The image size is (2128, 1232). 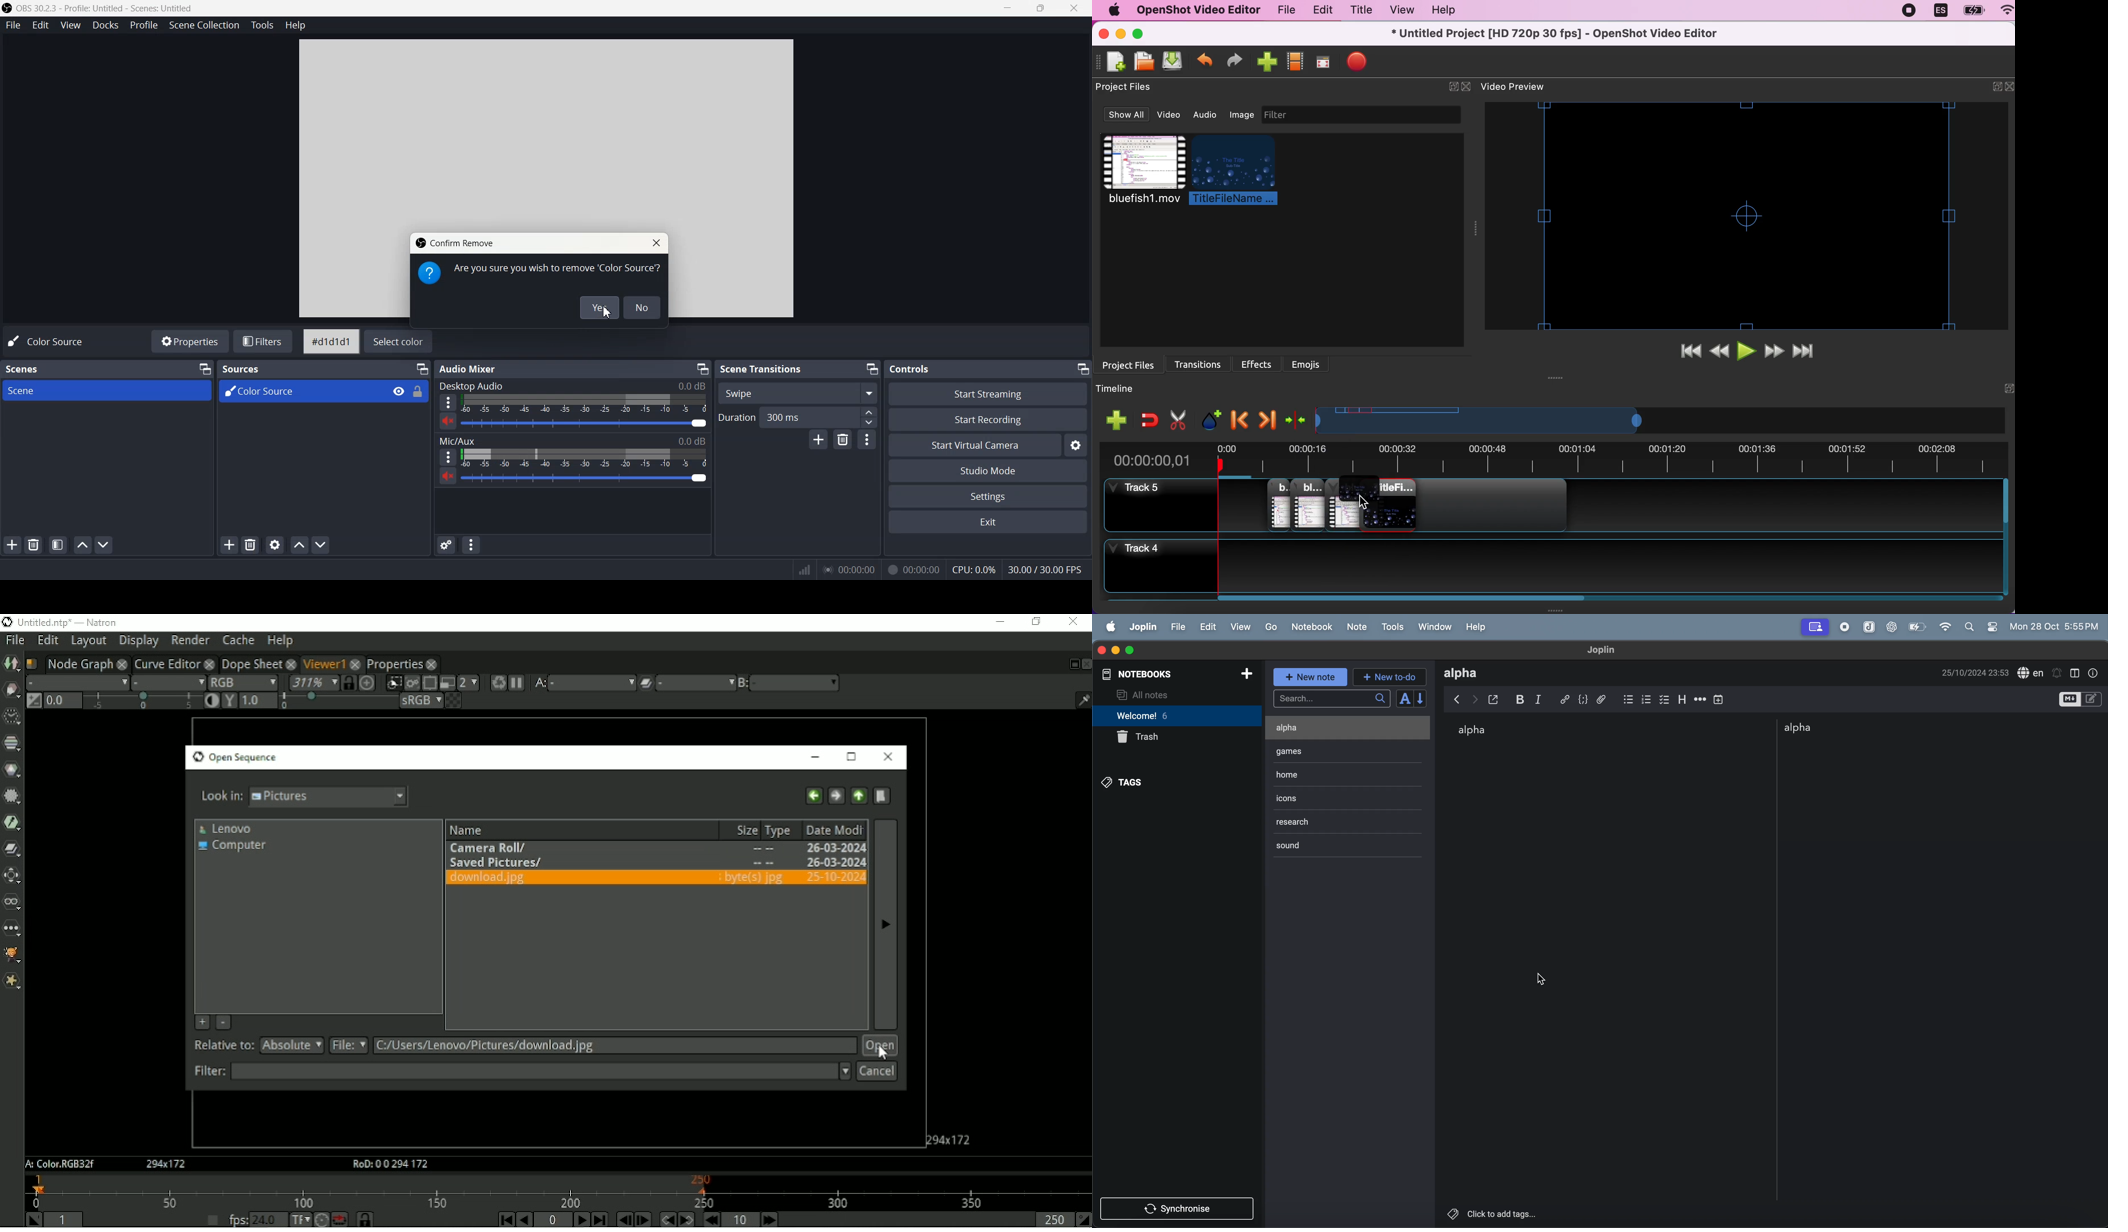 I want to click on date and time, so click(x=1976, y=672).